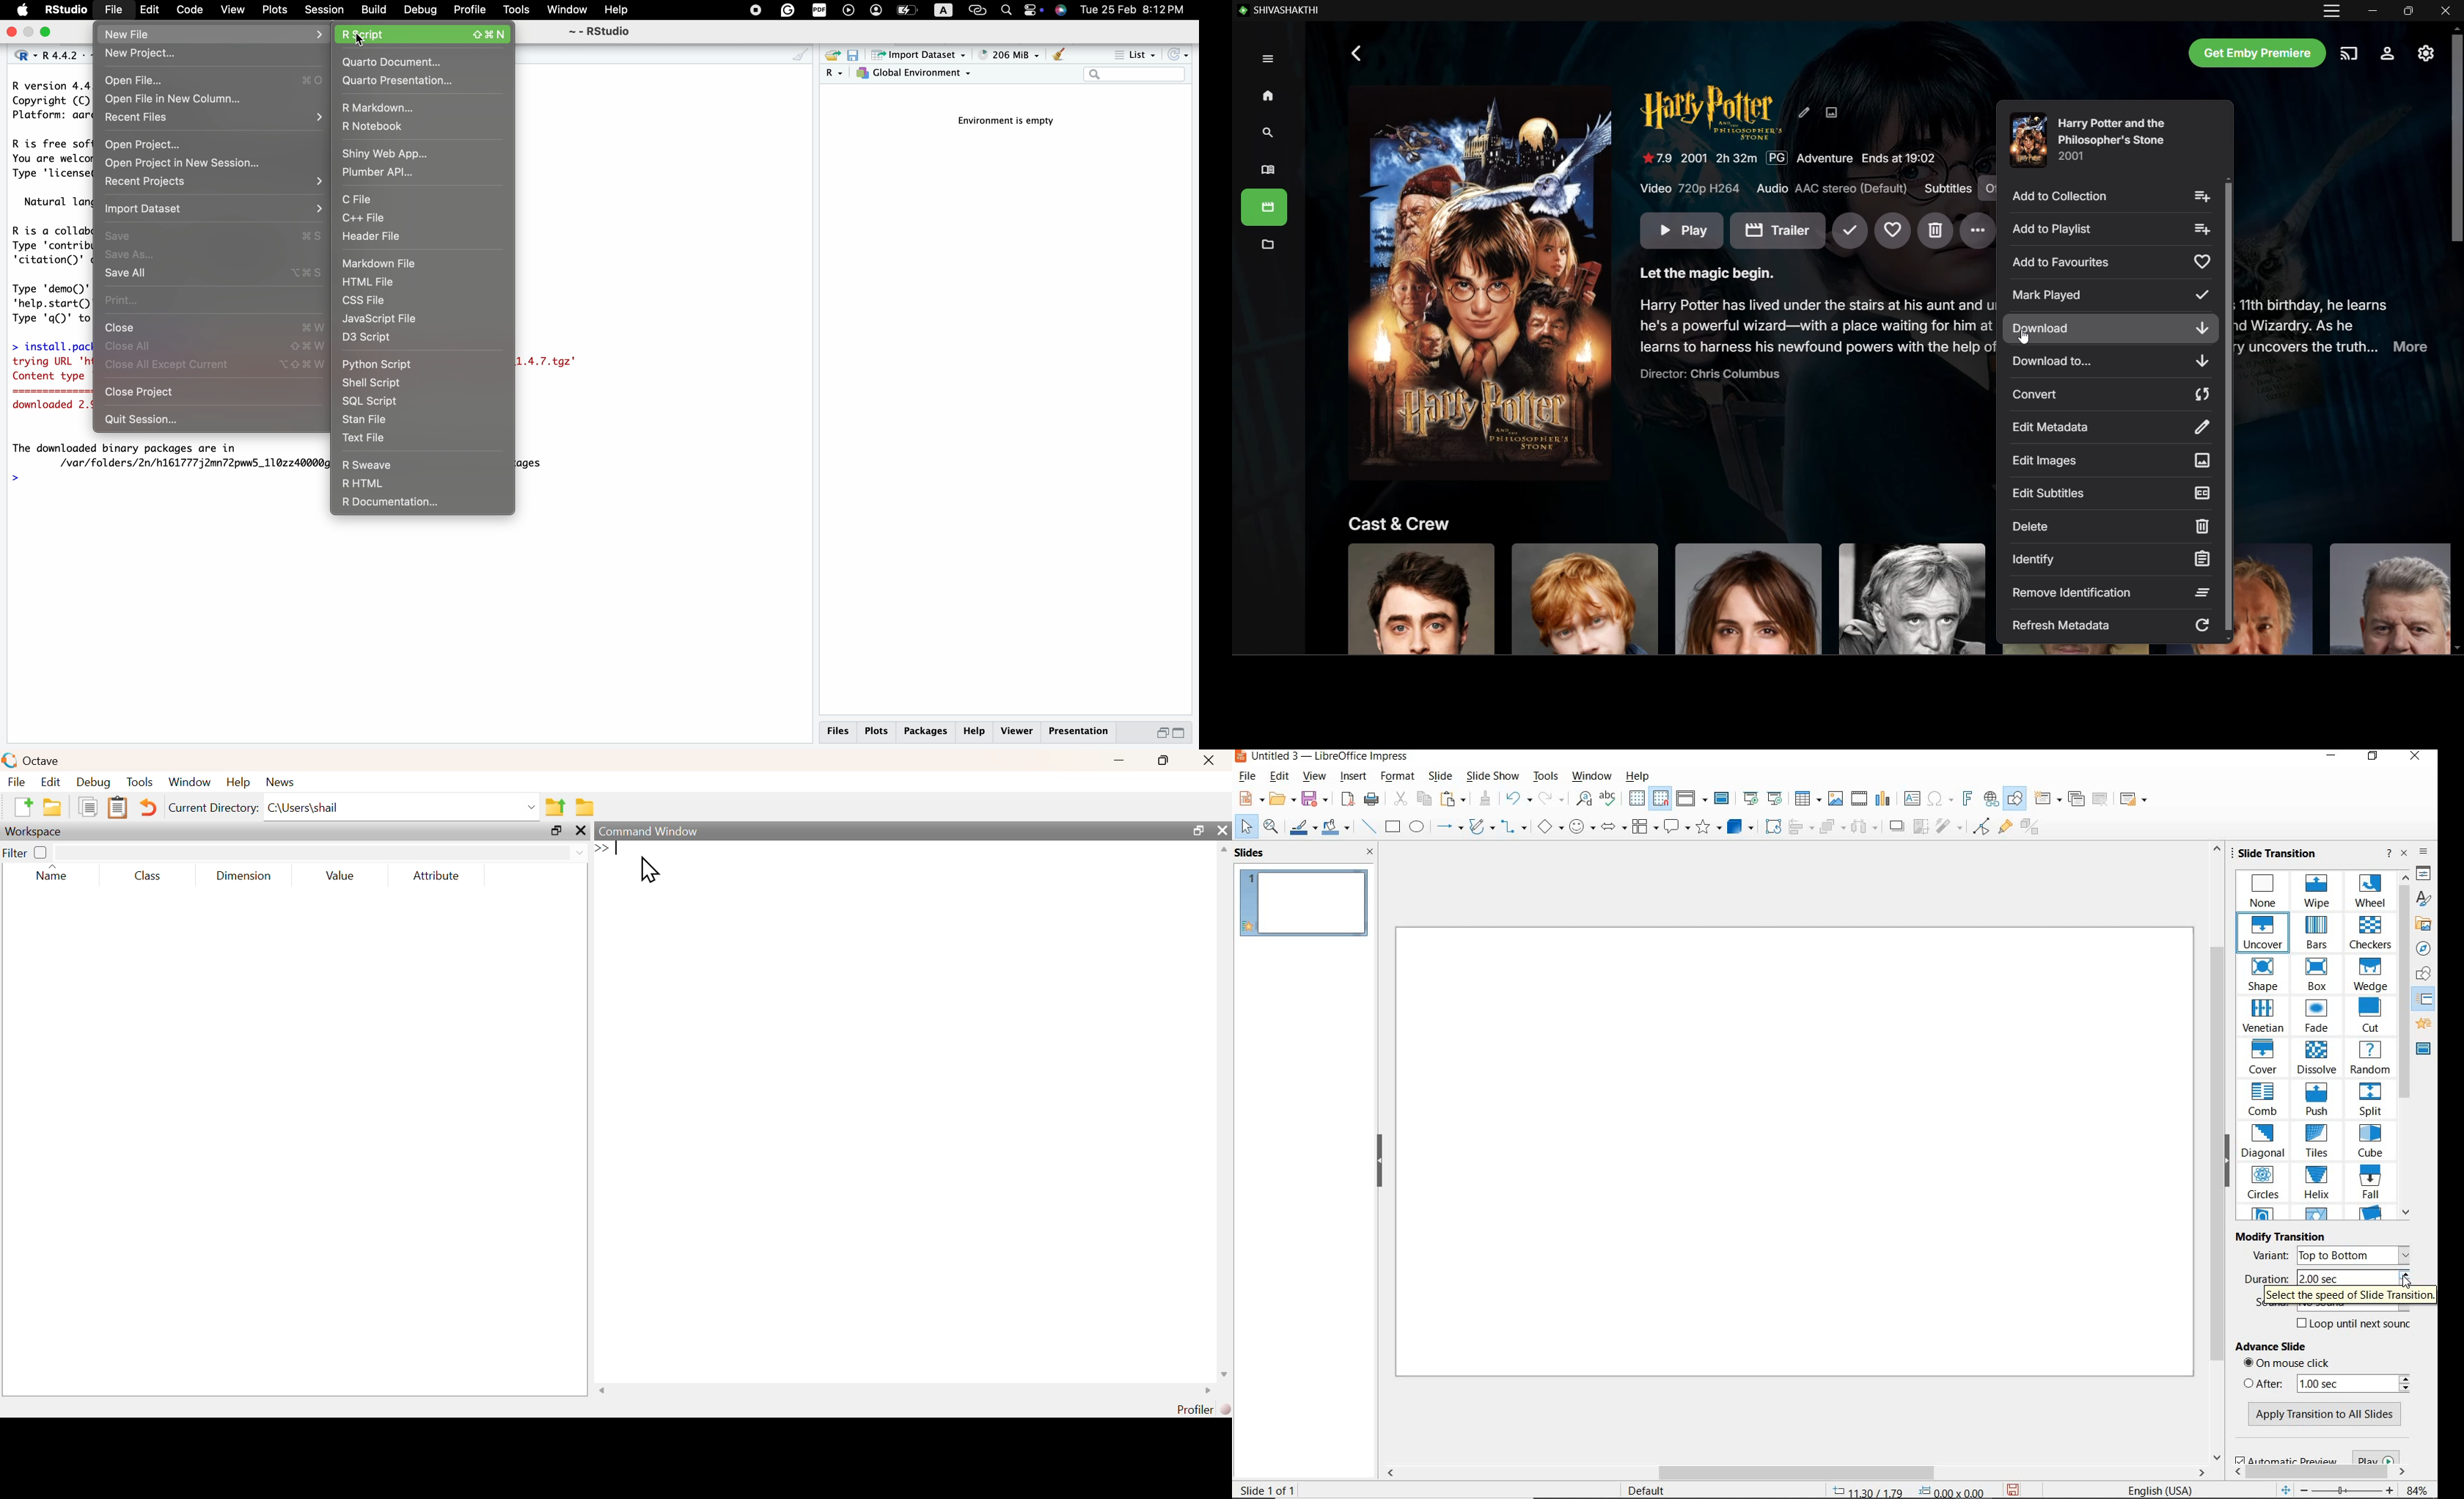  Describe the element at coordinates (1134, 75) in the screenshot. I see `search field` at that location.